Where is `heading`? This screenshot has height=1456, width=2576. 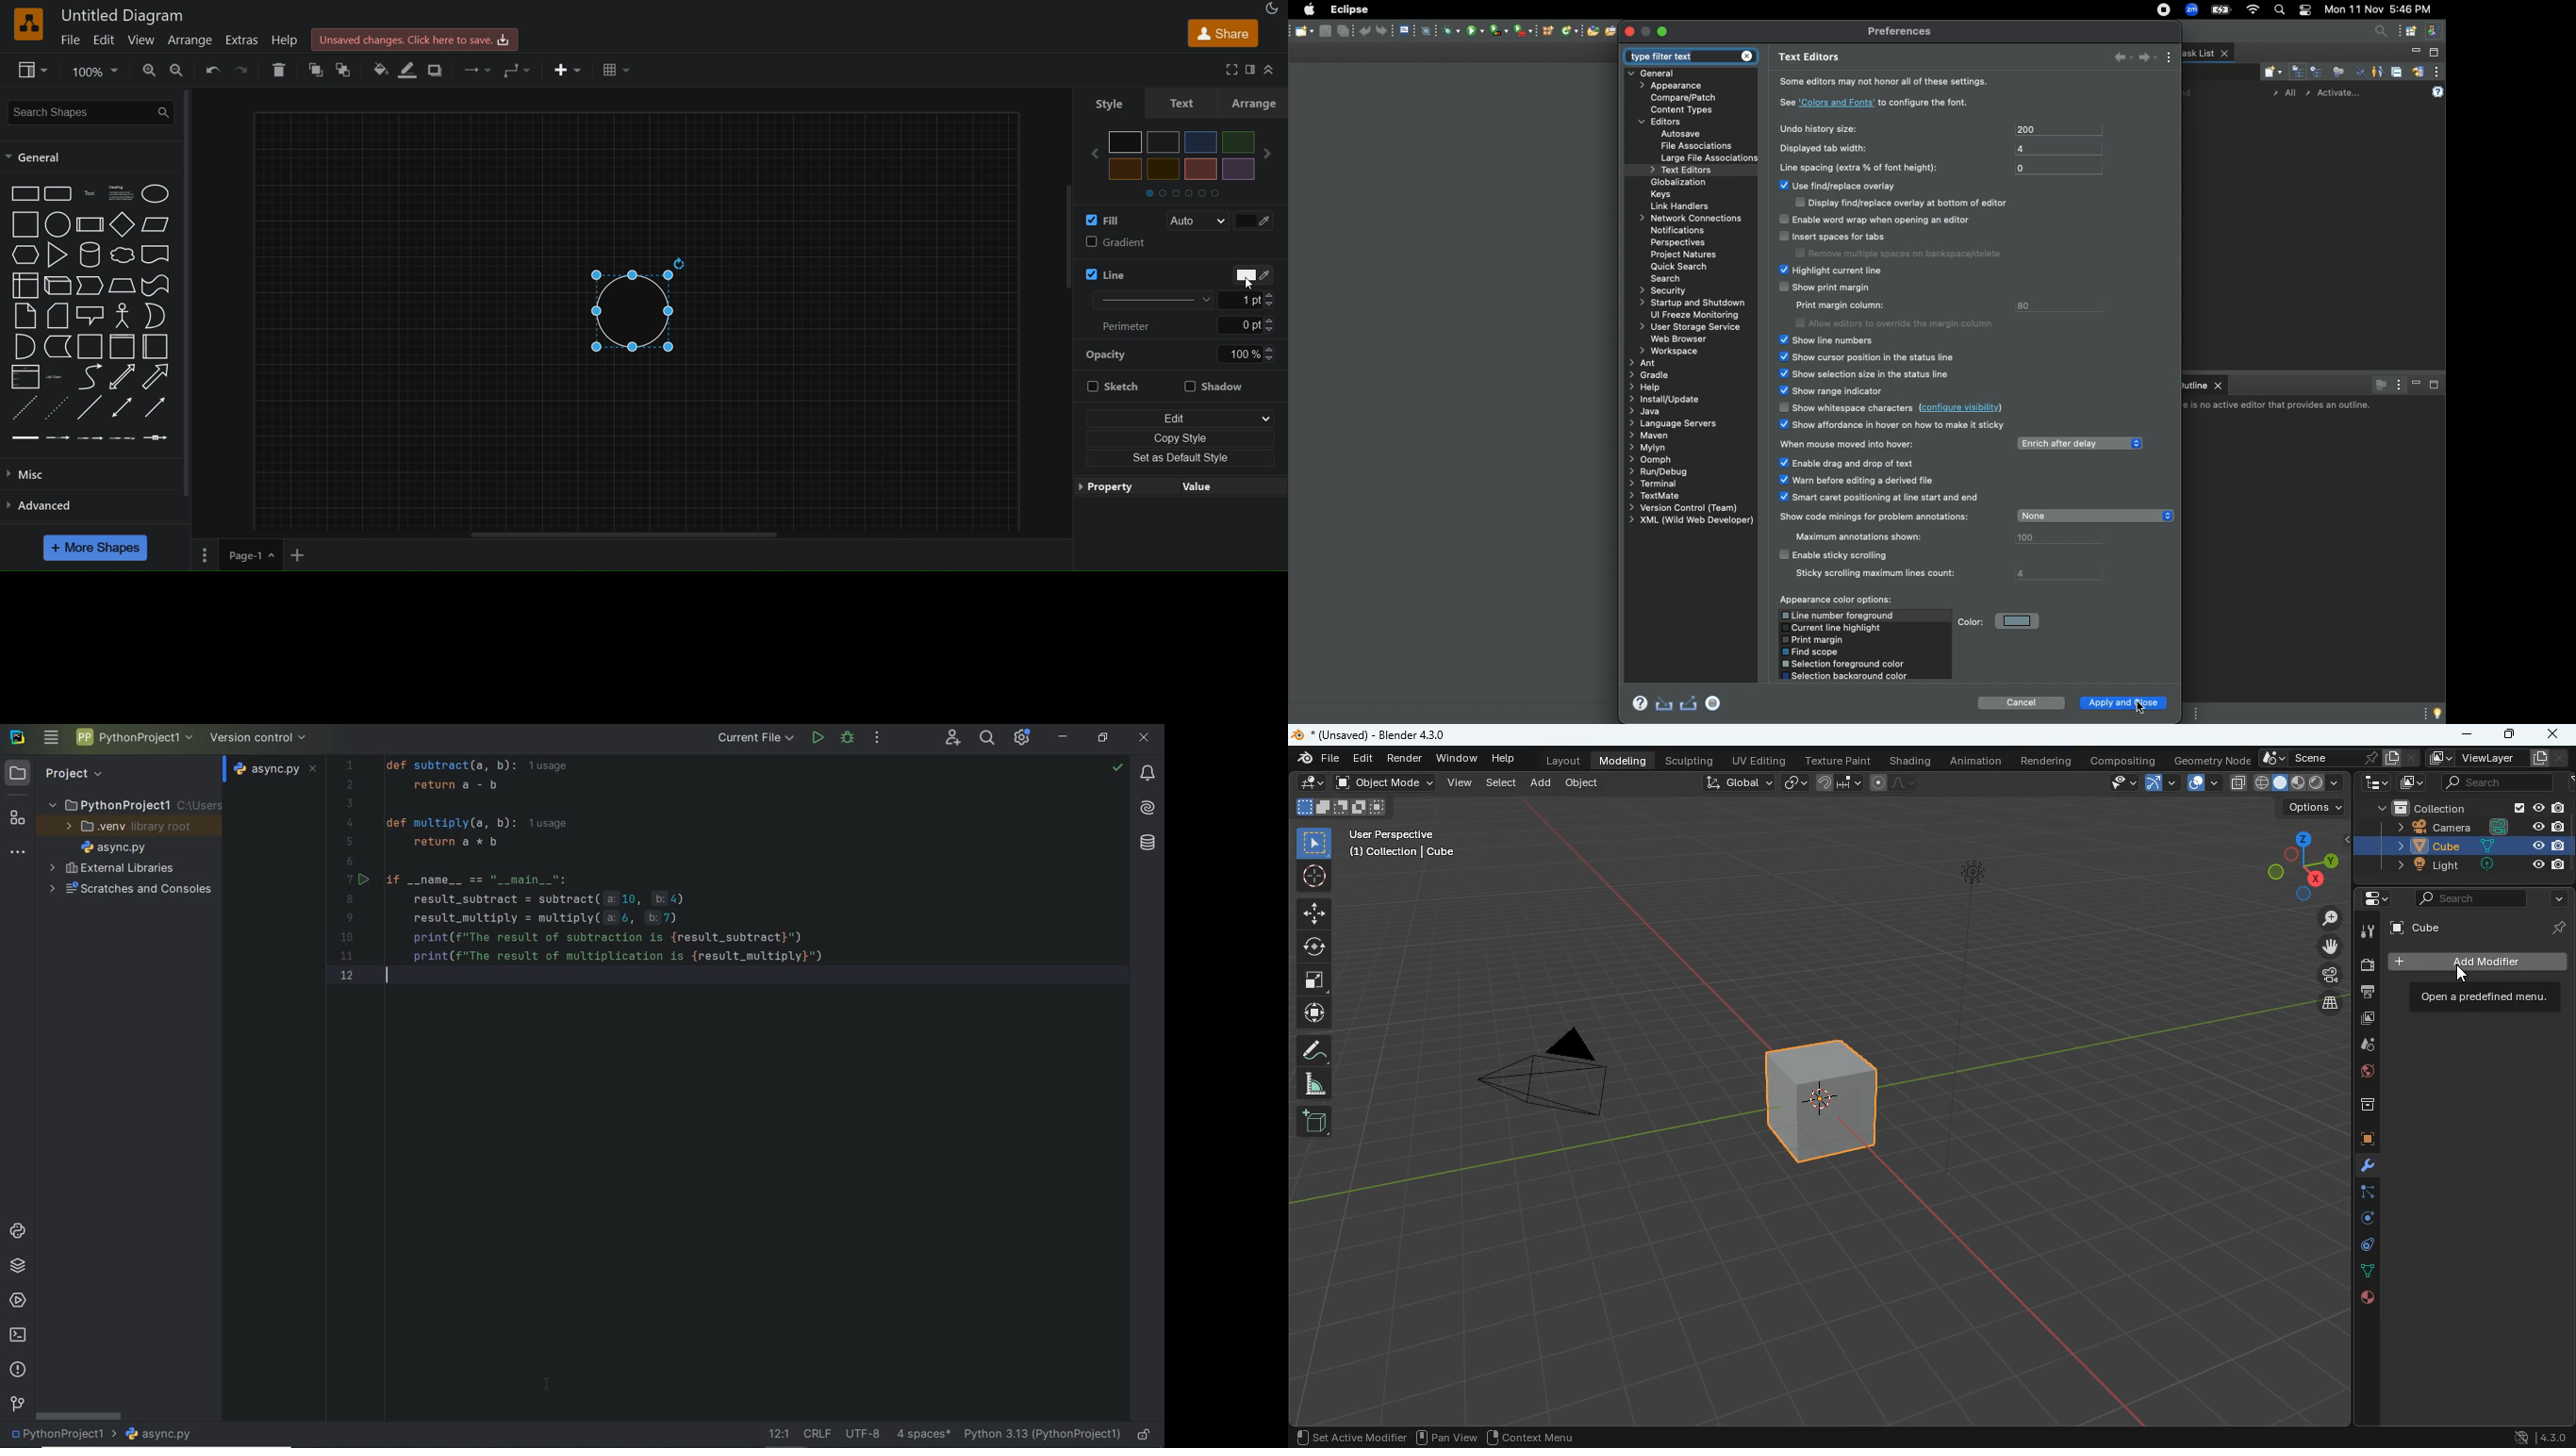
heading is located at coordinates (122, 193).